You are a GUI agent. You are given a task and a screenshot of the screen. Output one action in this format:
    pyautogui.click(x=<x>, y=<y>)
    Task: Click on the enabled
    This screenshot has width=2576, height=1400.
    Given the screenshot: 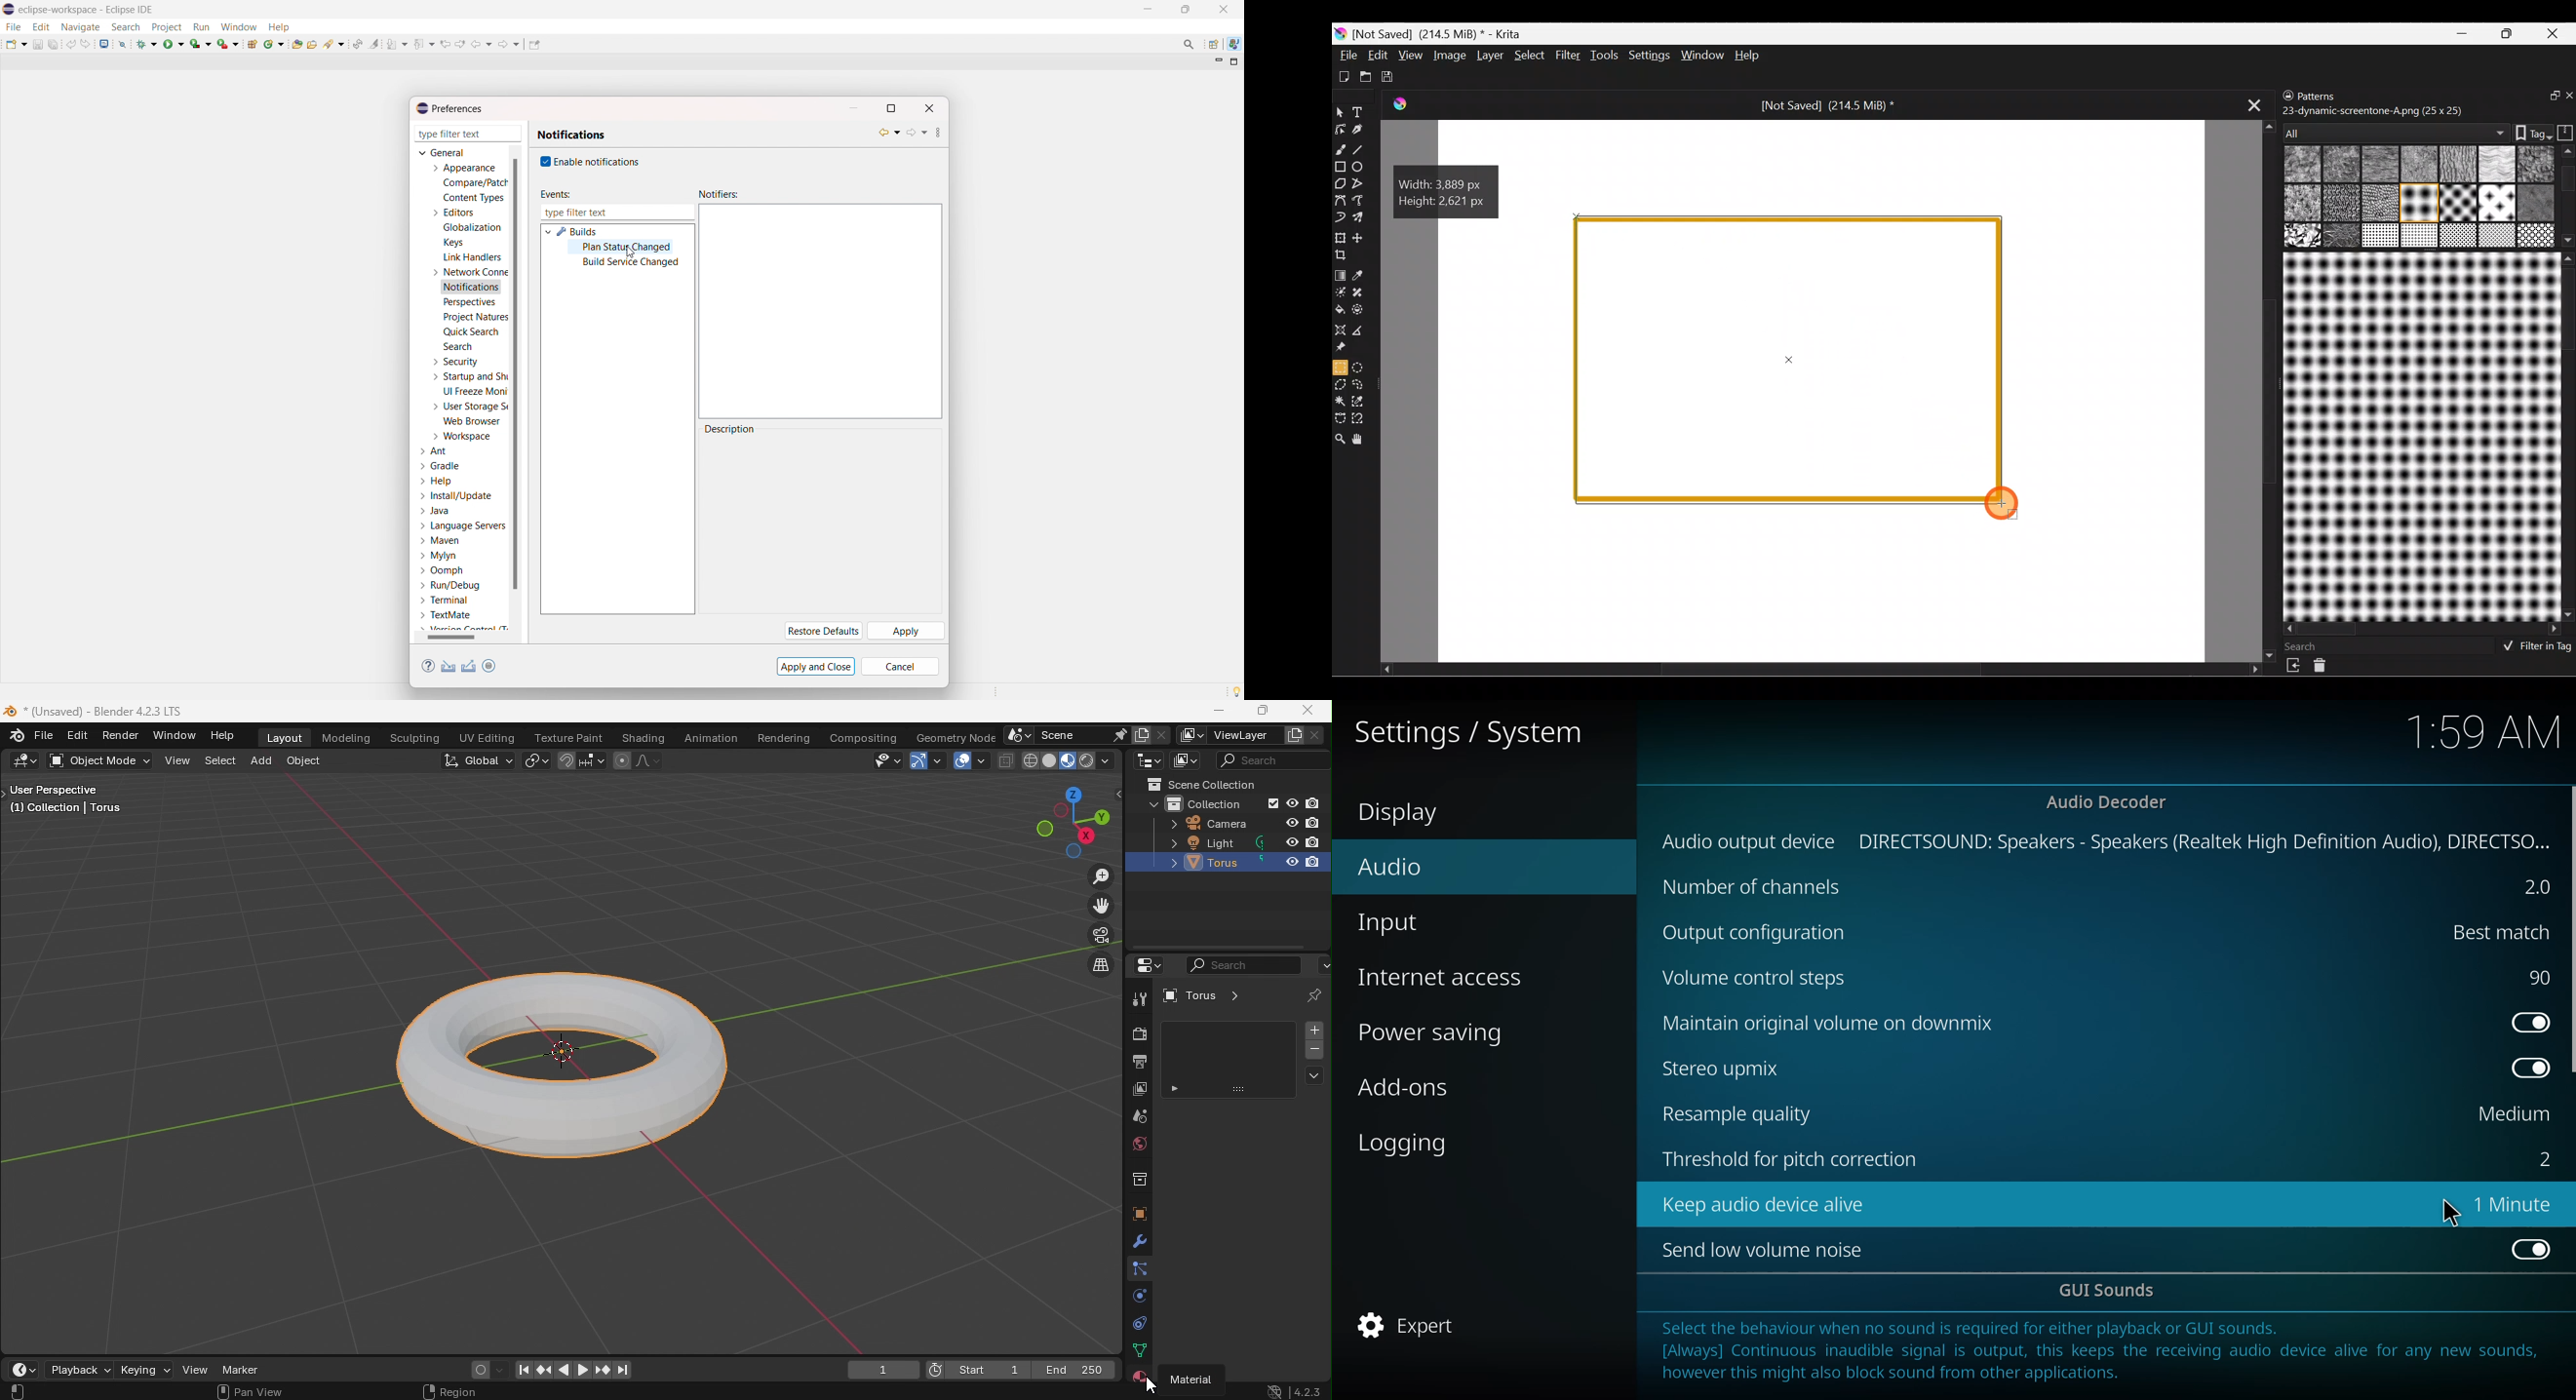 What is the action you would take?
    pyautogui.click(x=2526, y=1068)
    